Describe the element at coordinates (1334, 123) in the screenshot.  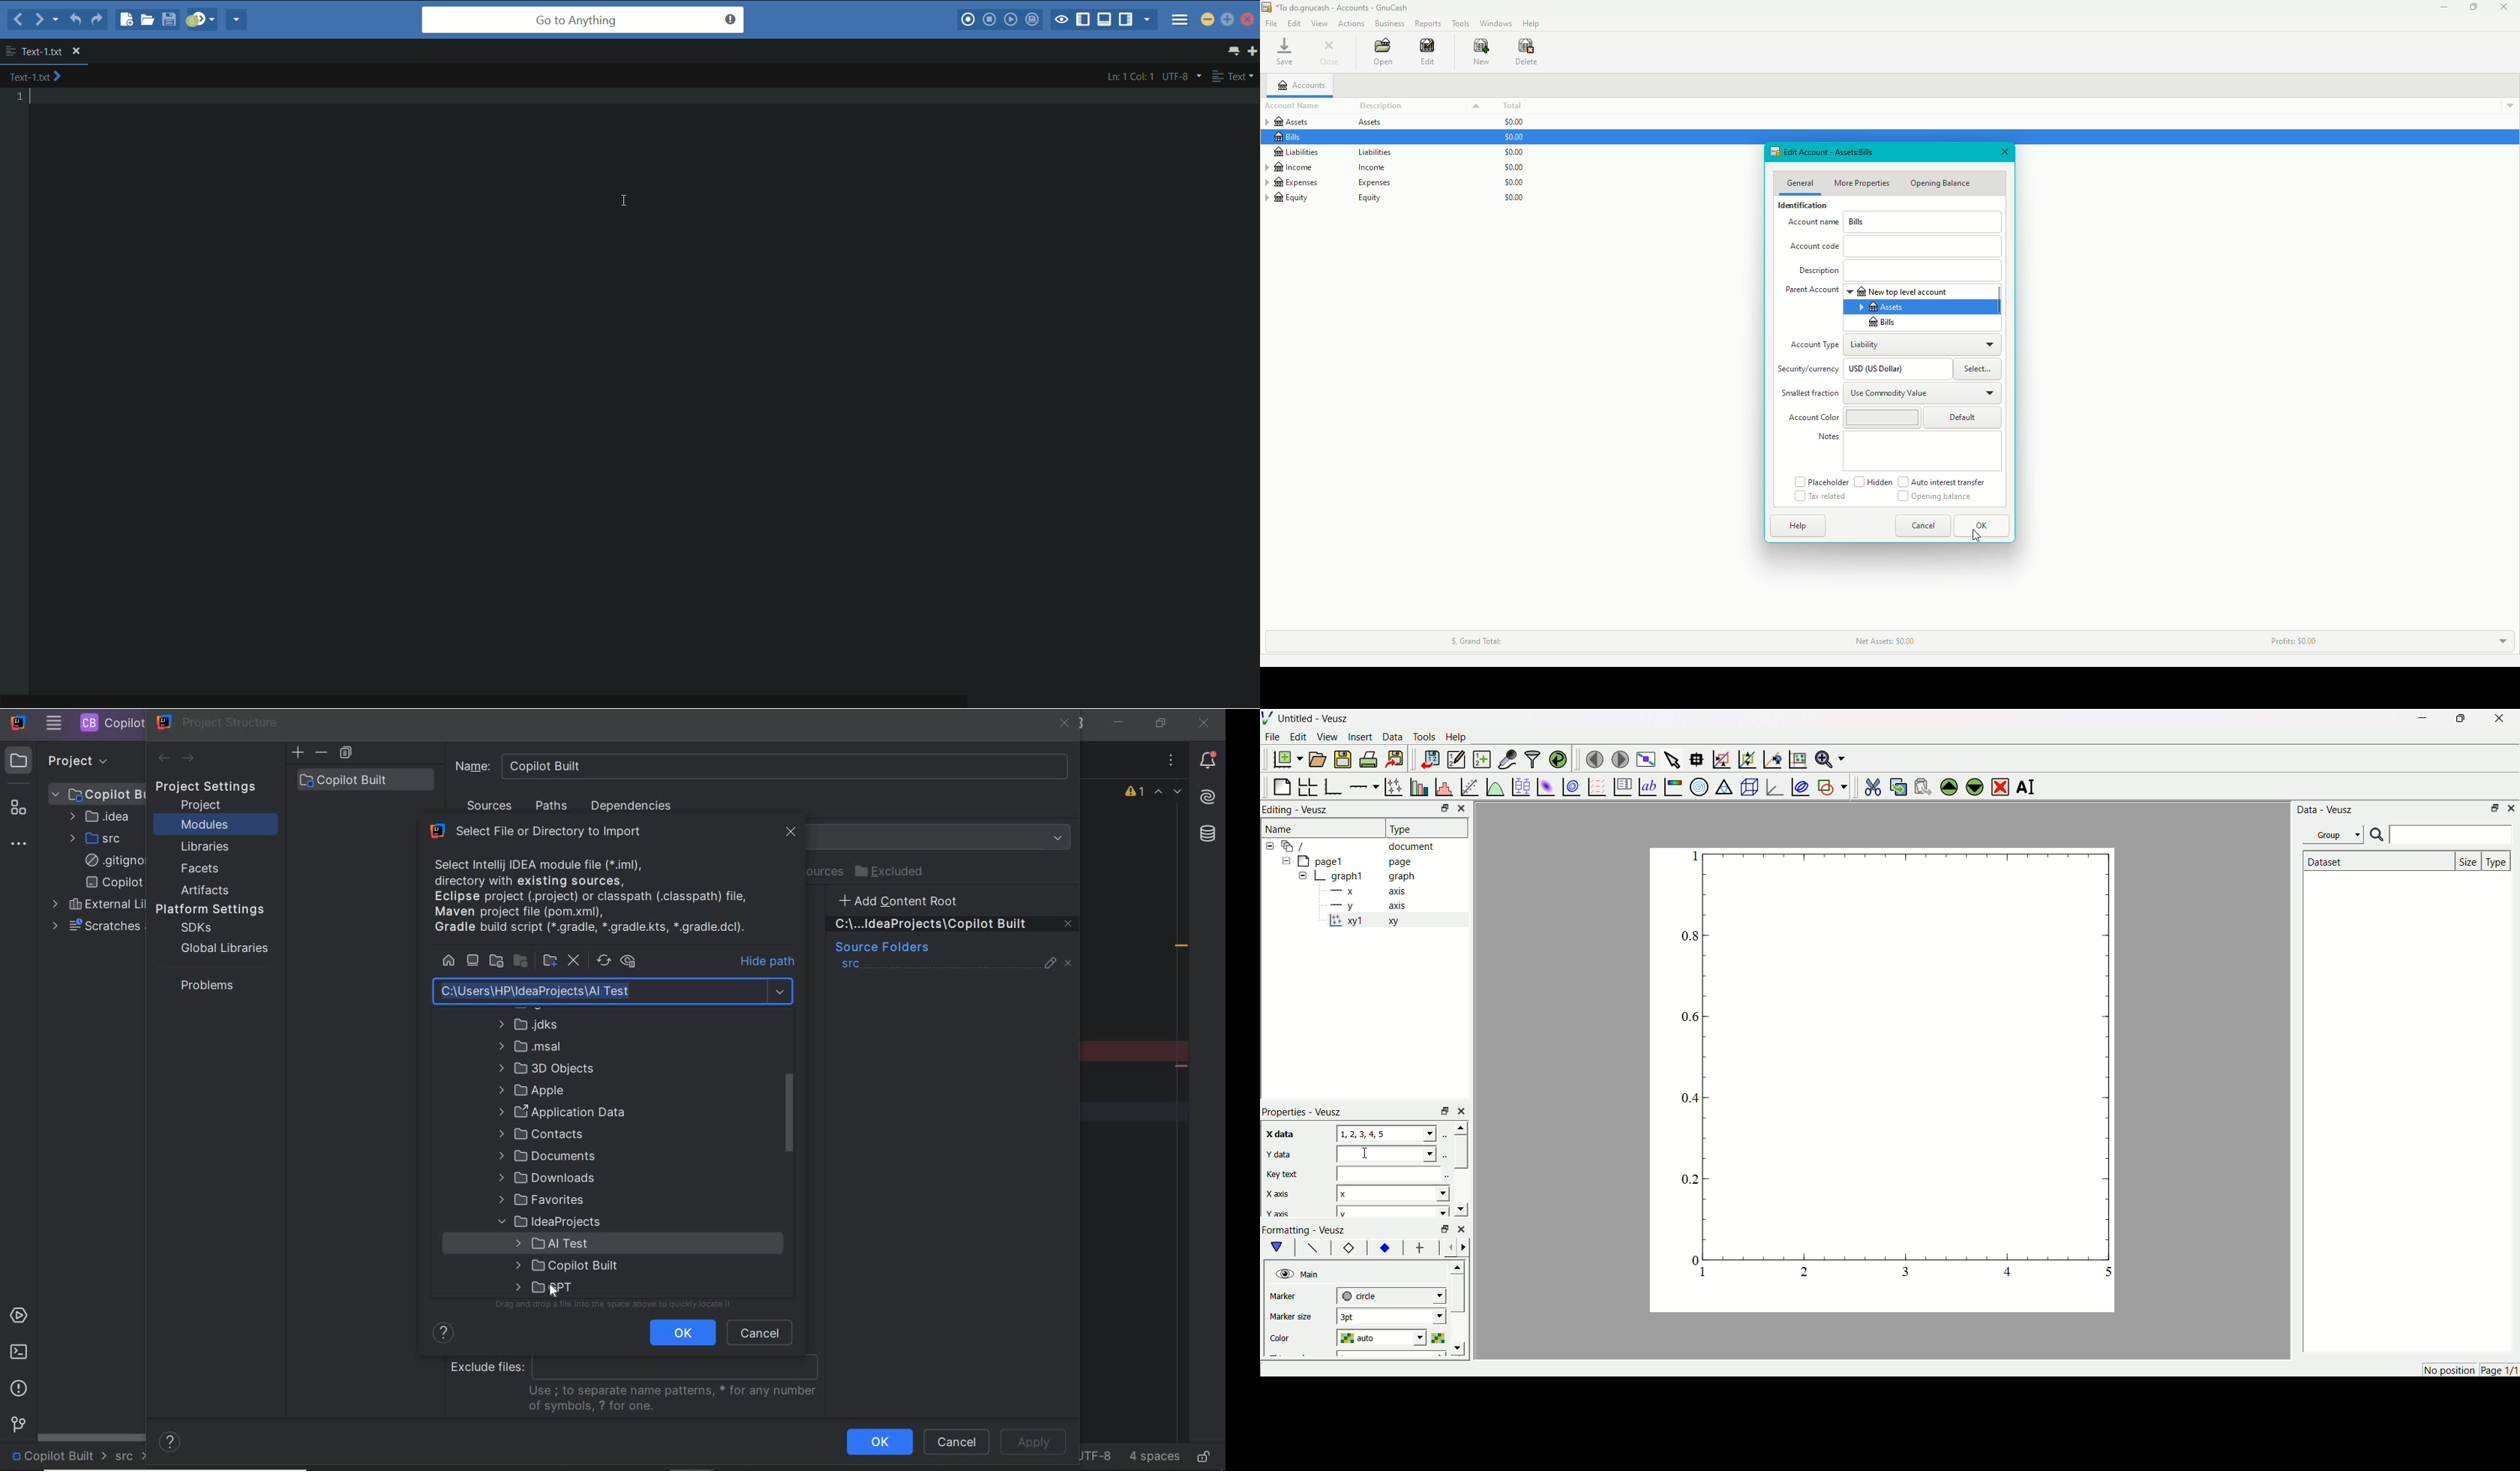
I see `Assets` at that location.